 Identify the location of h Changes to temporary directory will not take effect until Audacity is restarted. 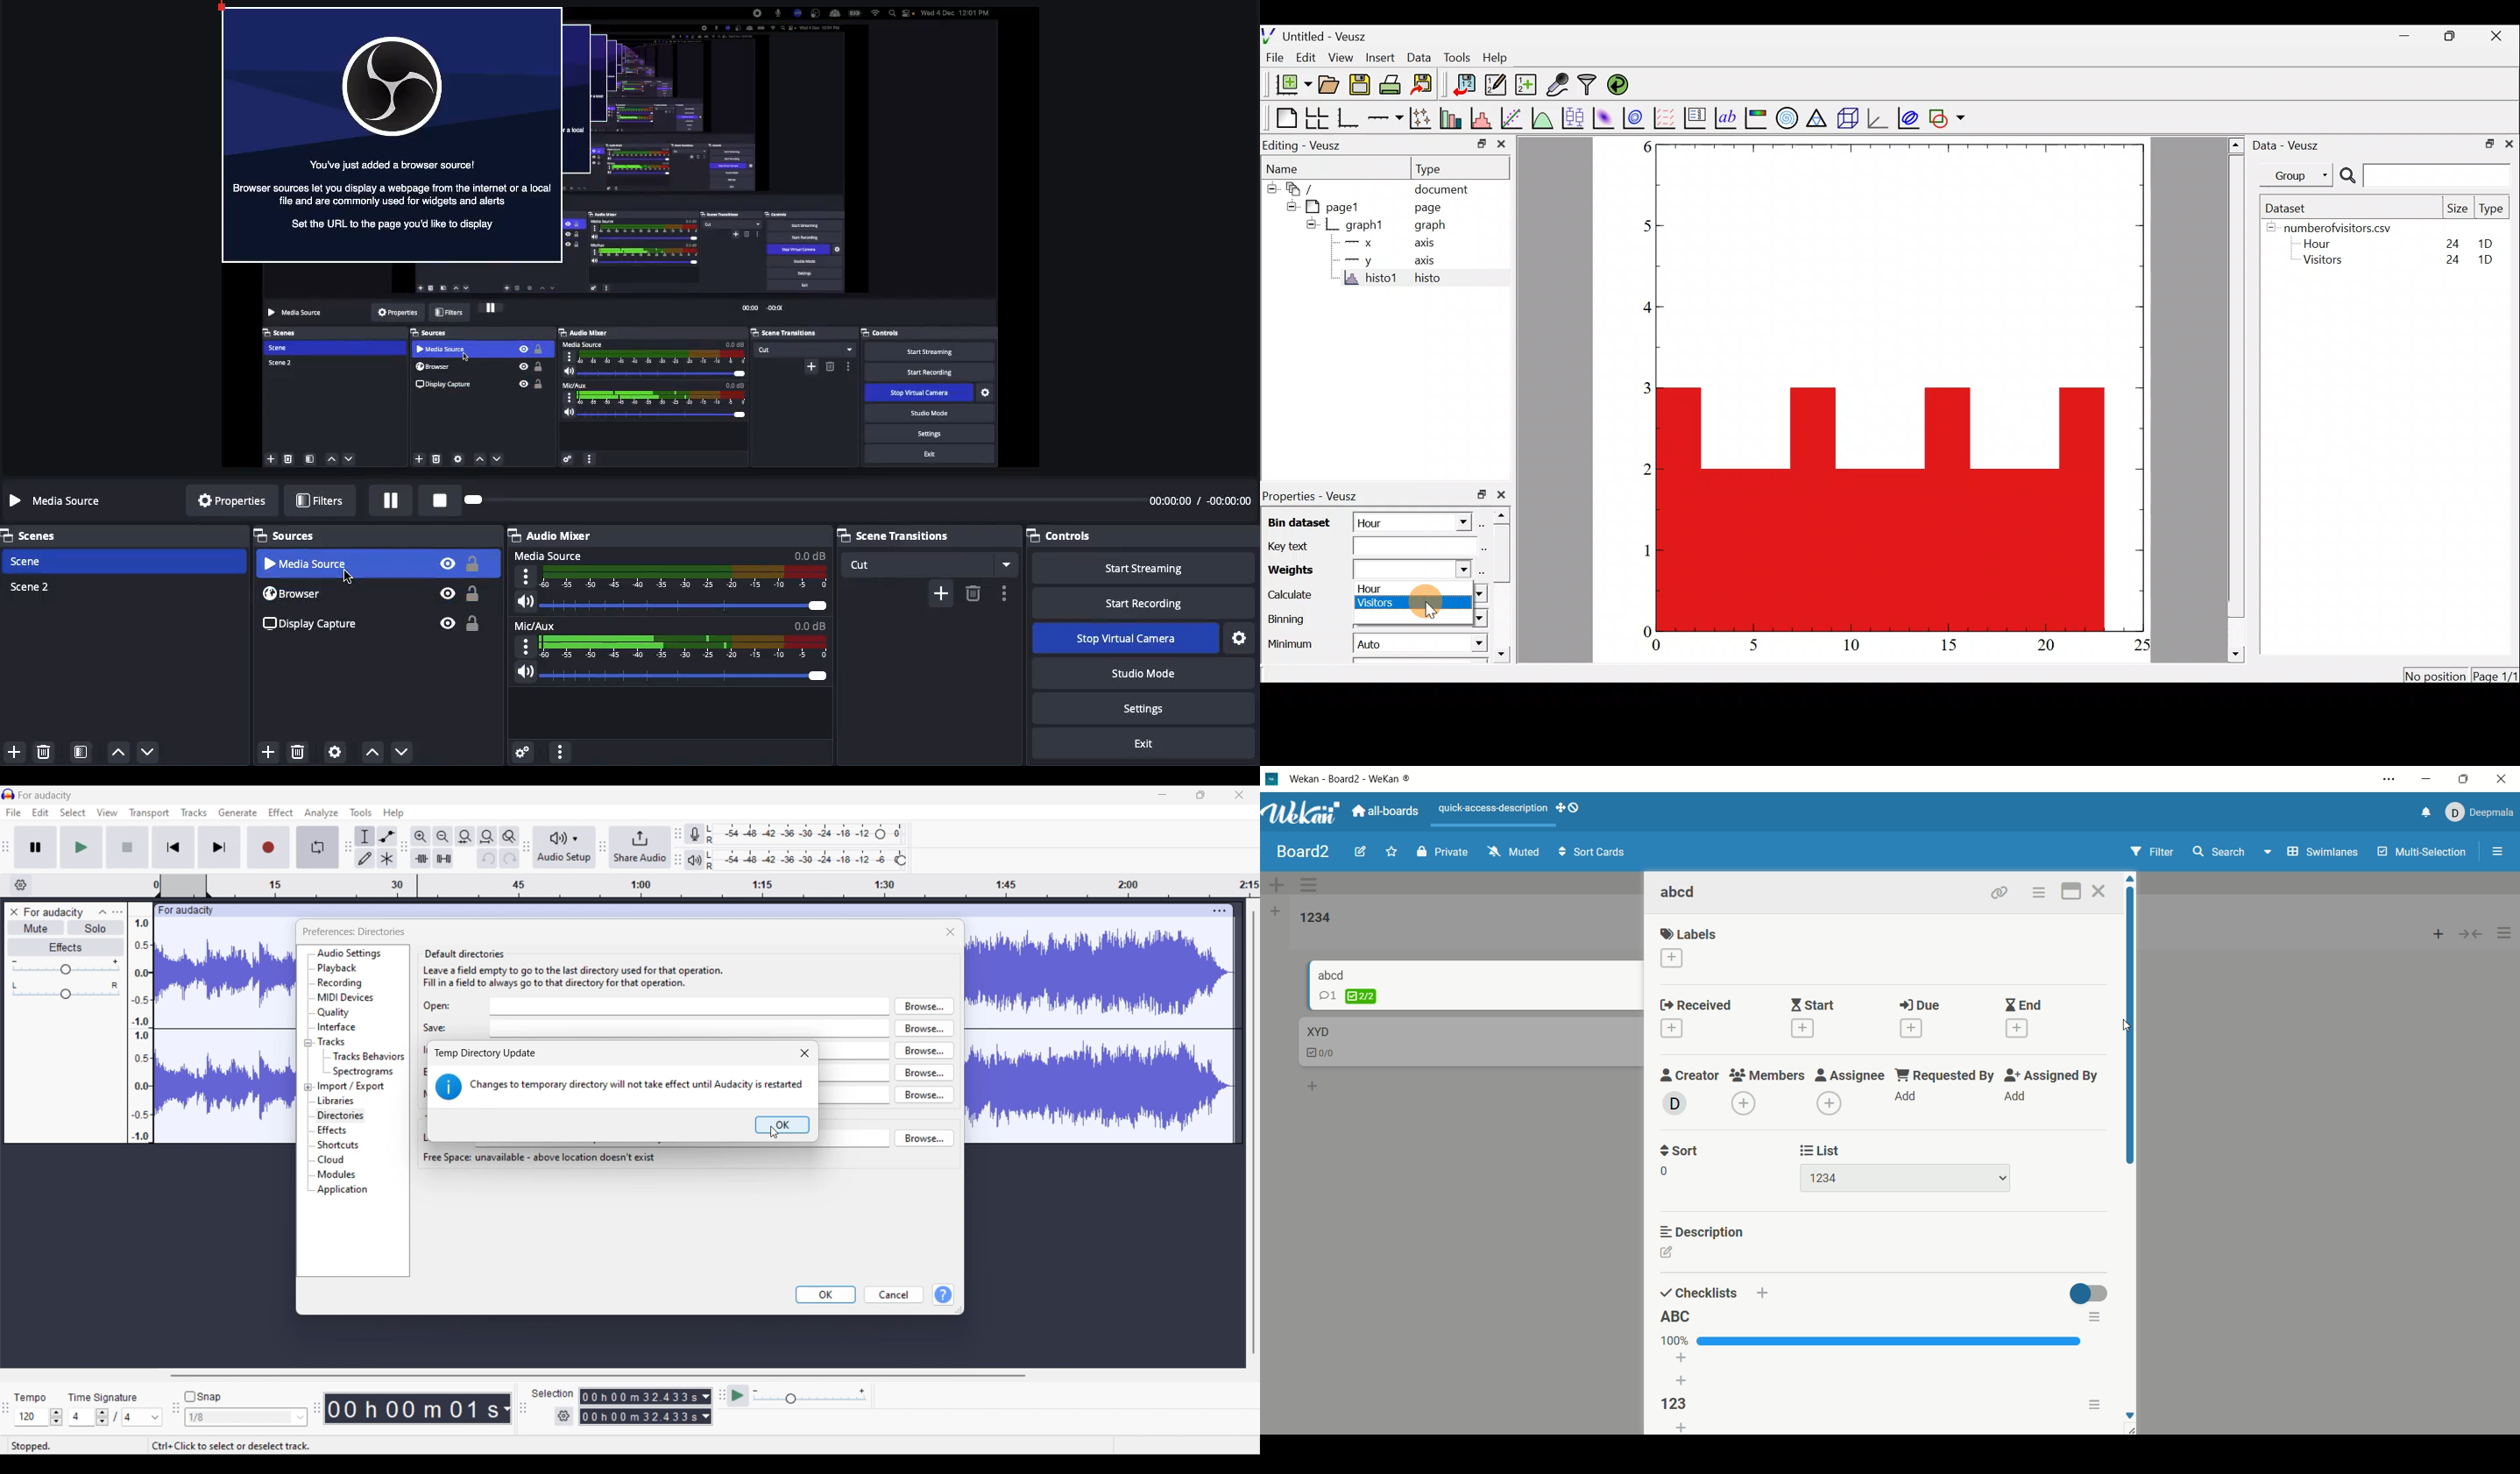
(620, 1089).